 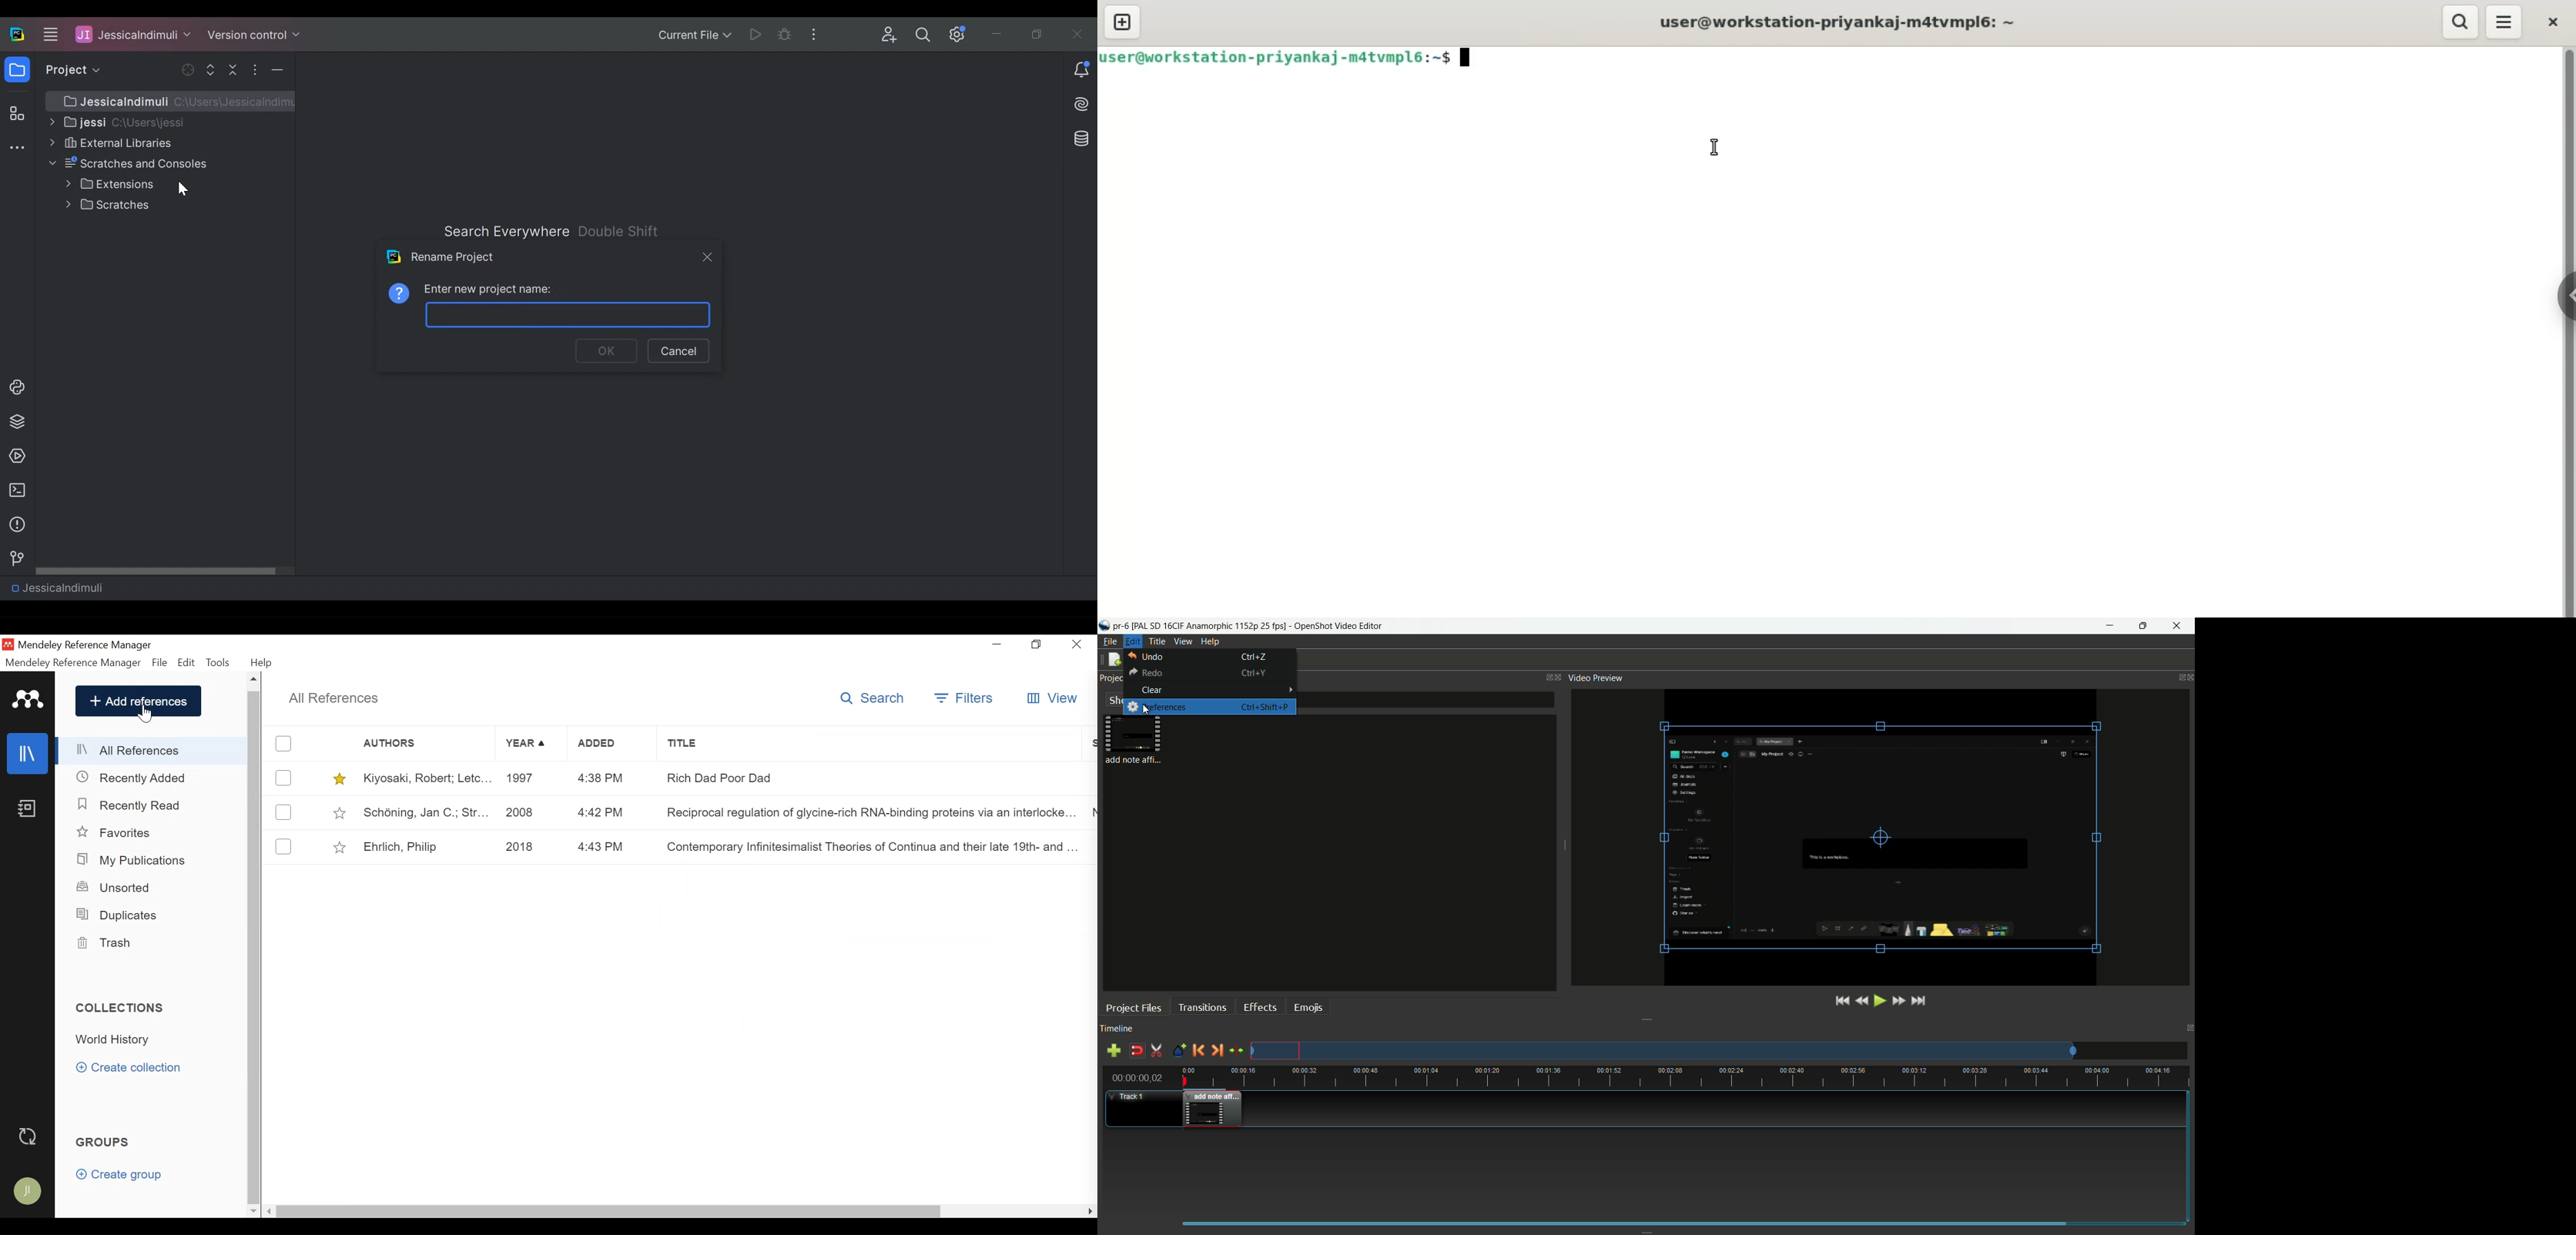 I want to click on Reciprocal regulation of glycine rich RNA binding proteins via an interlocke, so click(x=868, y=815).